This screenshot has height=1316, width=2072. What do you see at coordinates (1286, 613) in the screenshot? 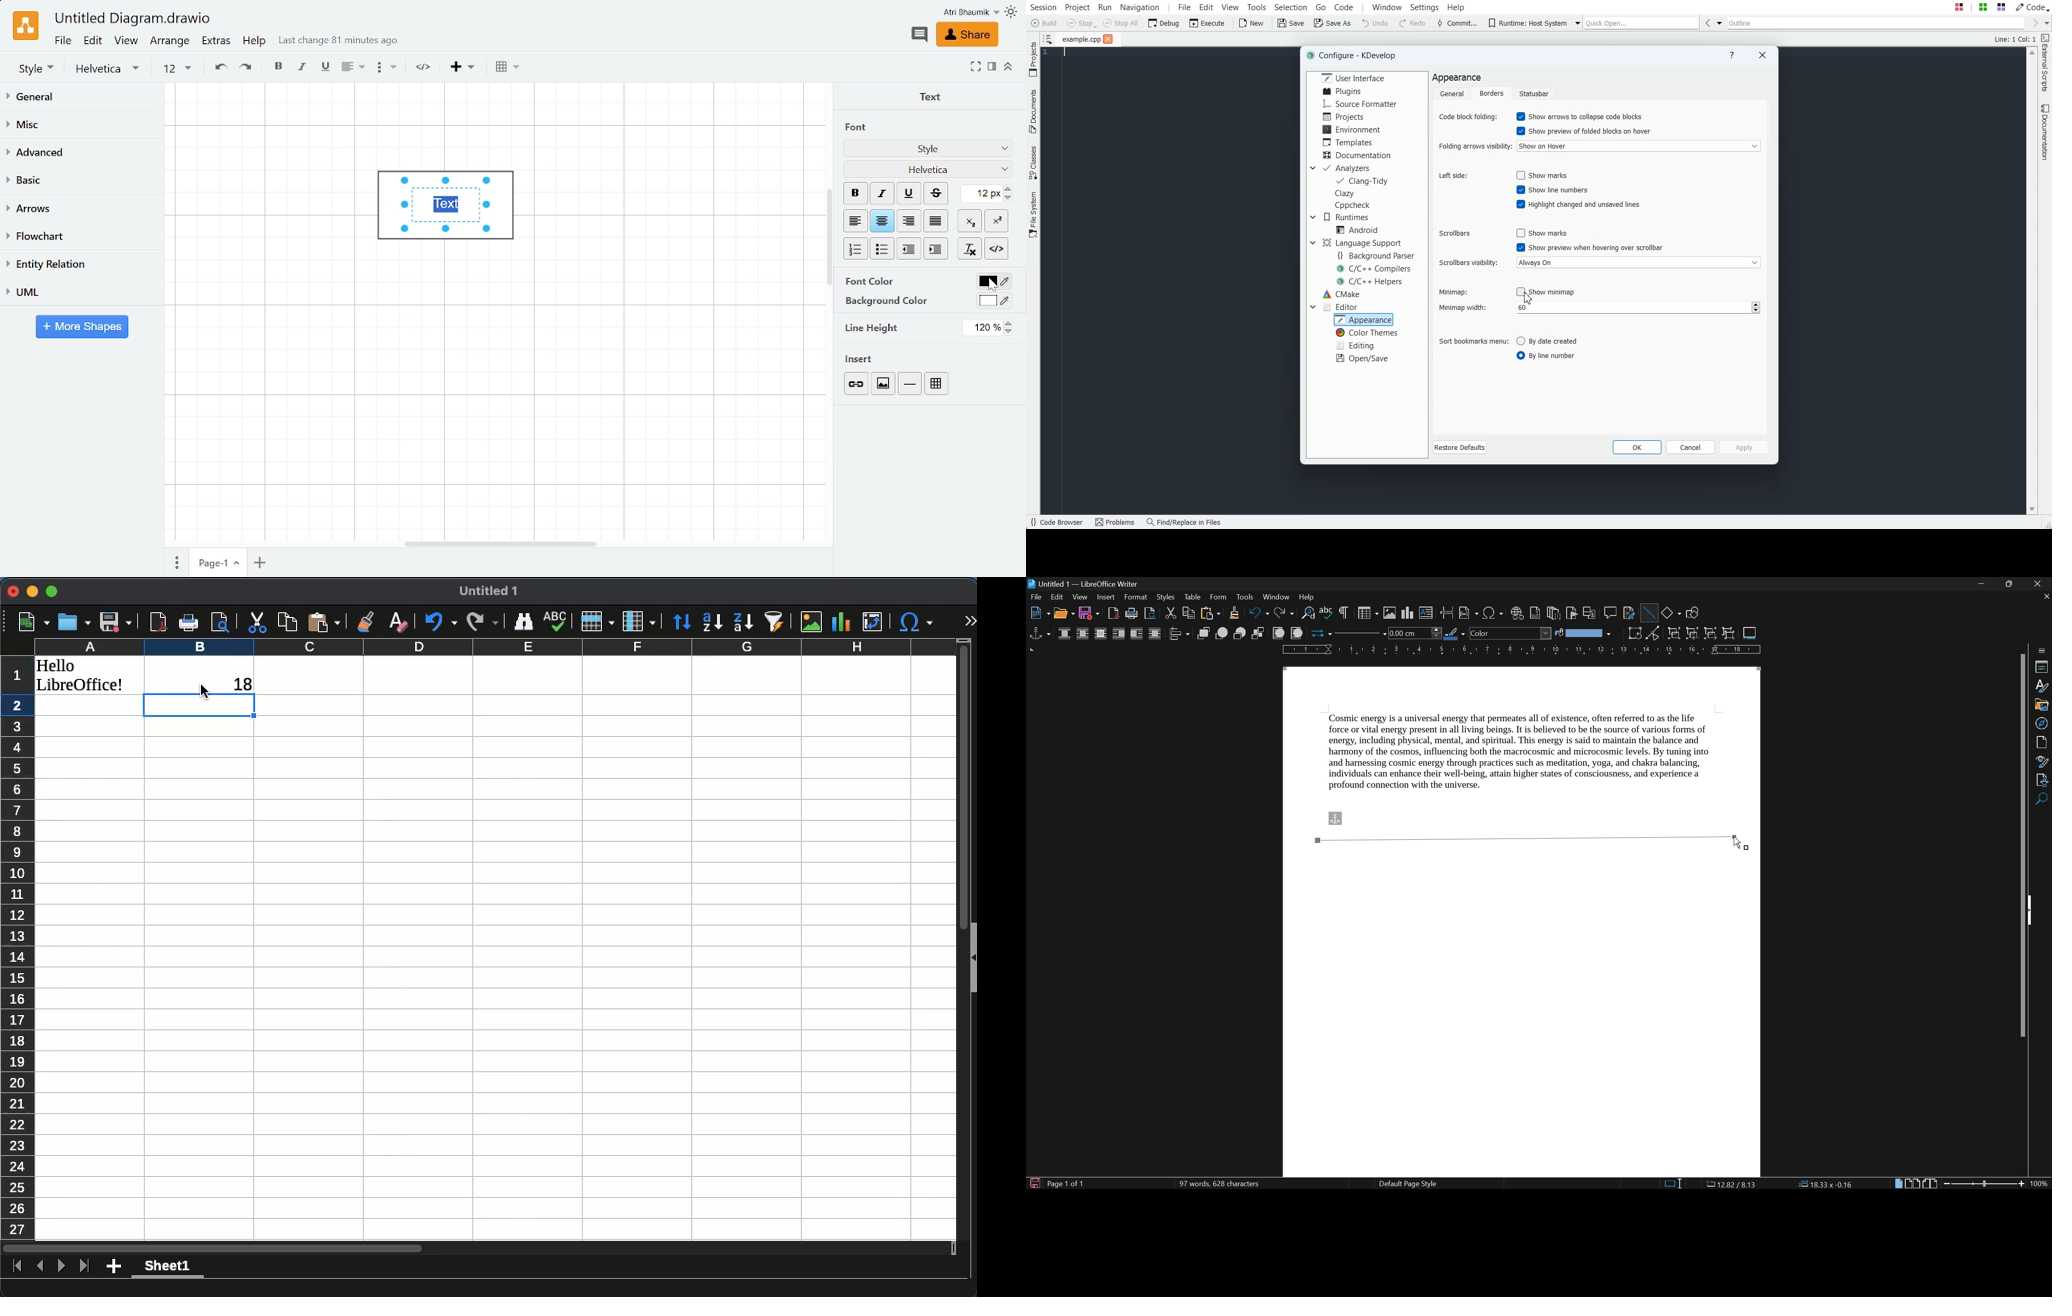
I see `redo` at bounding box center [1286, 613].